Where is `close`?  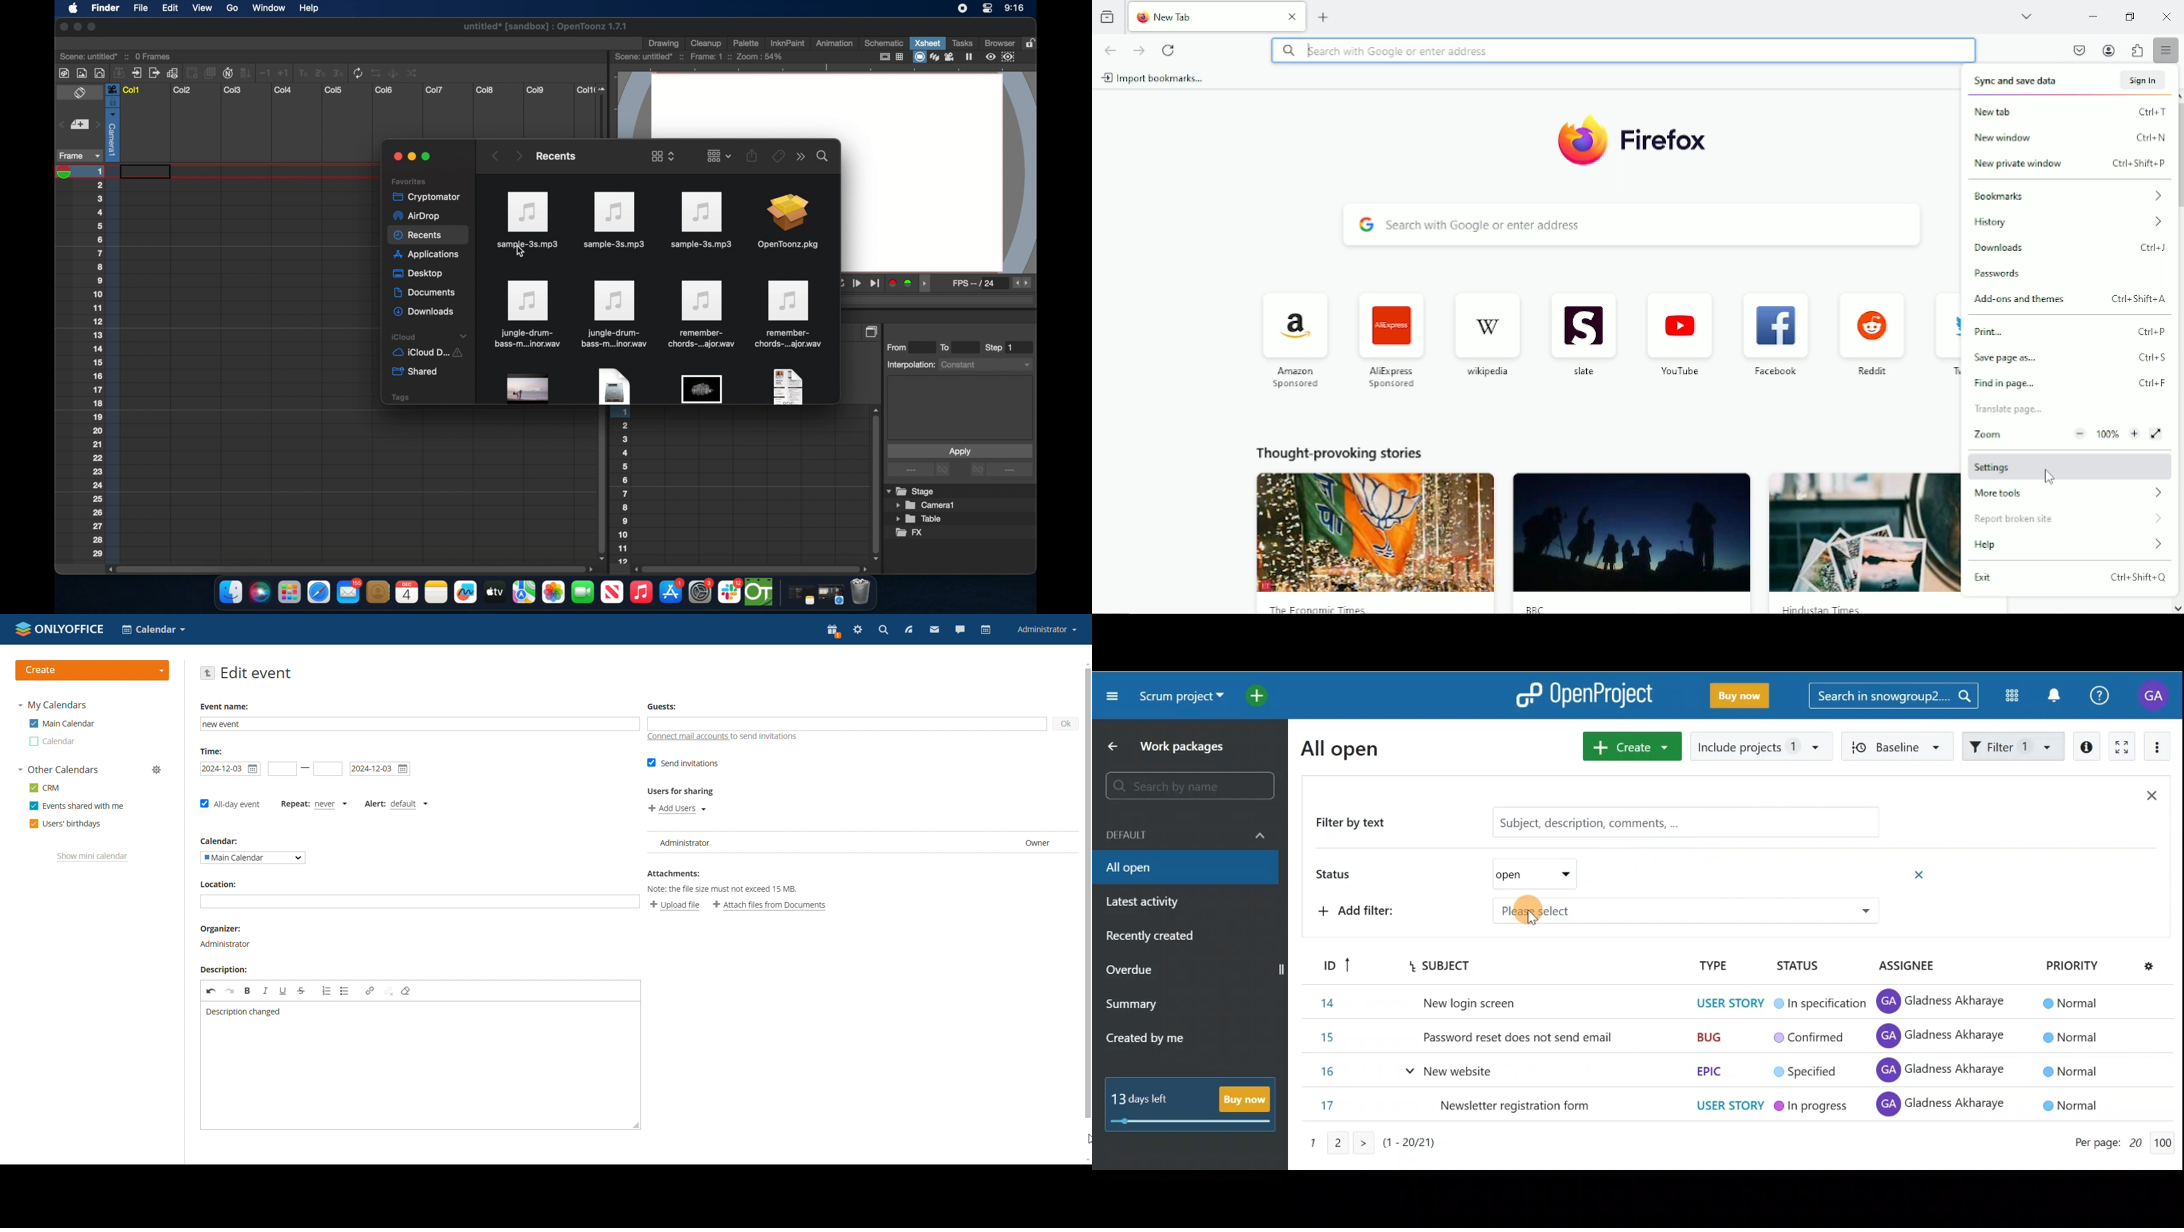
close is located at coordinates (1293, 15).